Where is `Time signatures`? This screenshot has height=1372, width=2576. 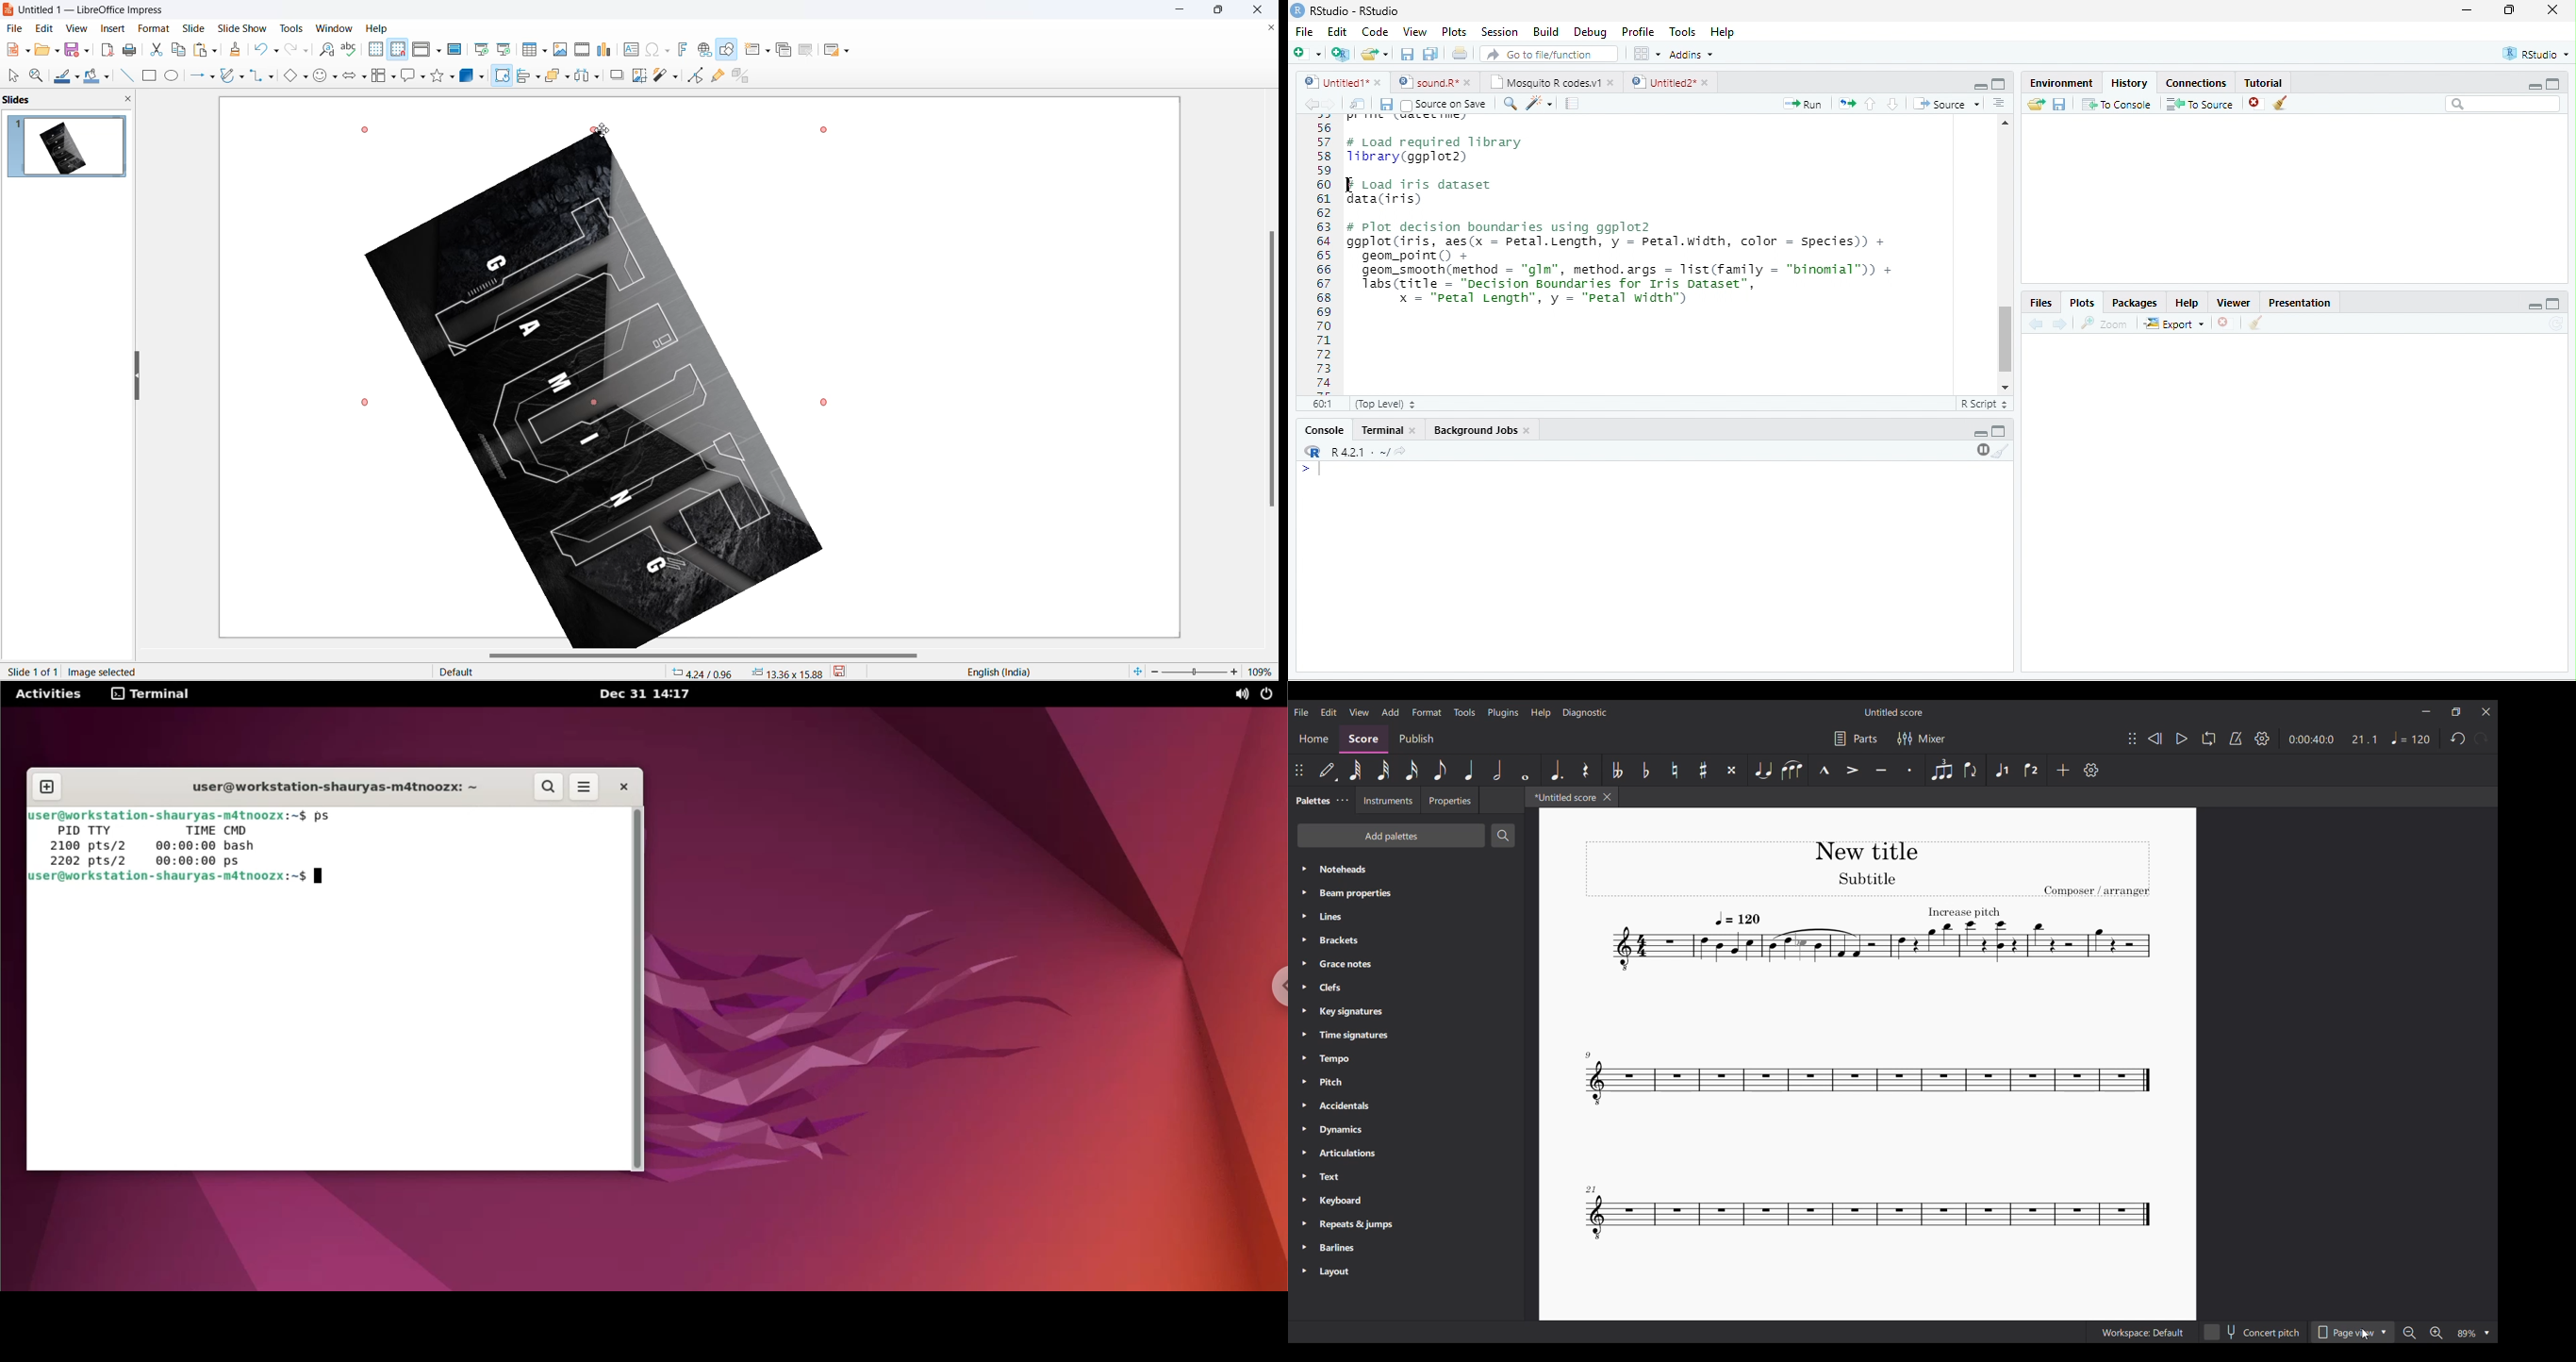
Time signatures is located at coordinates (1406, 1035).